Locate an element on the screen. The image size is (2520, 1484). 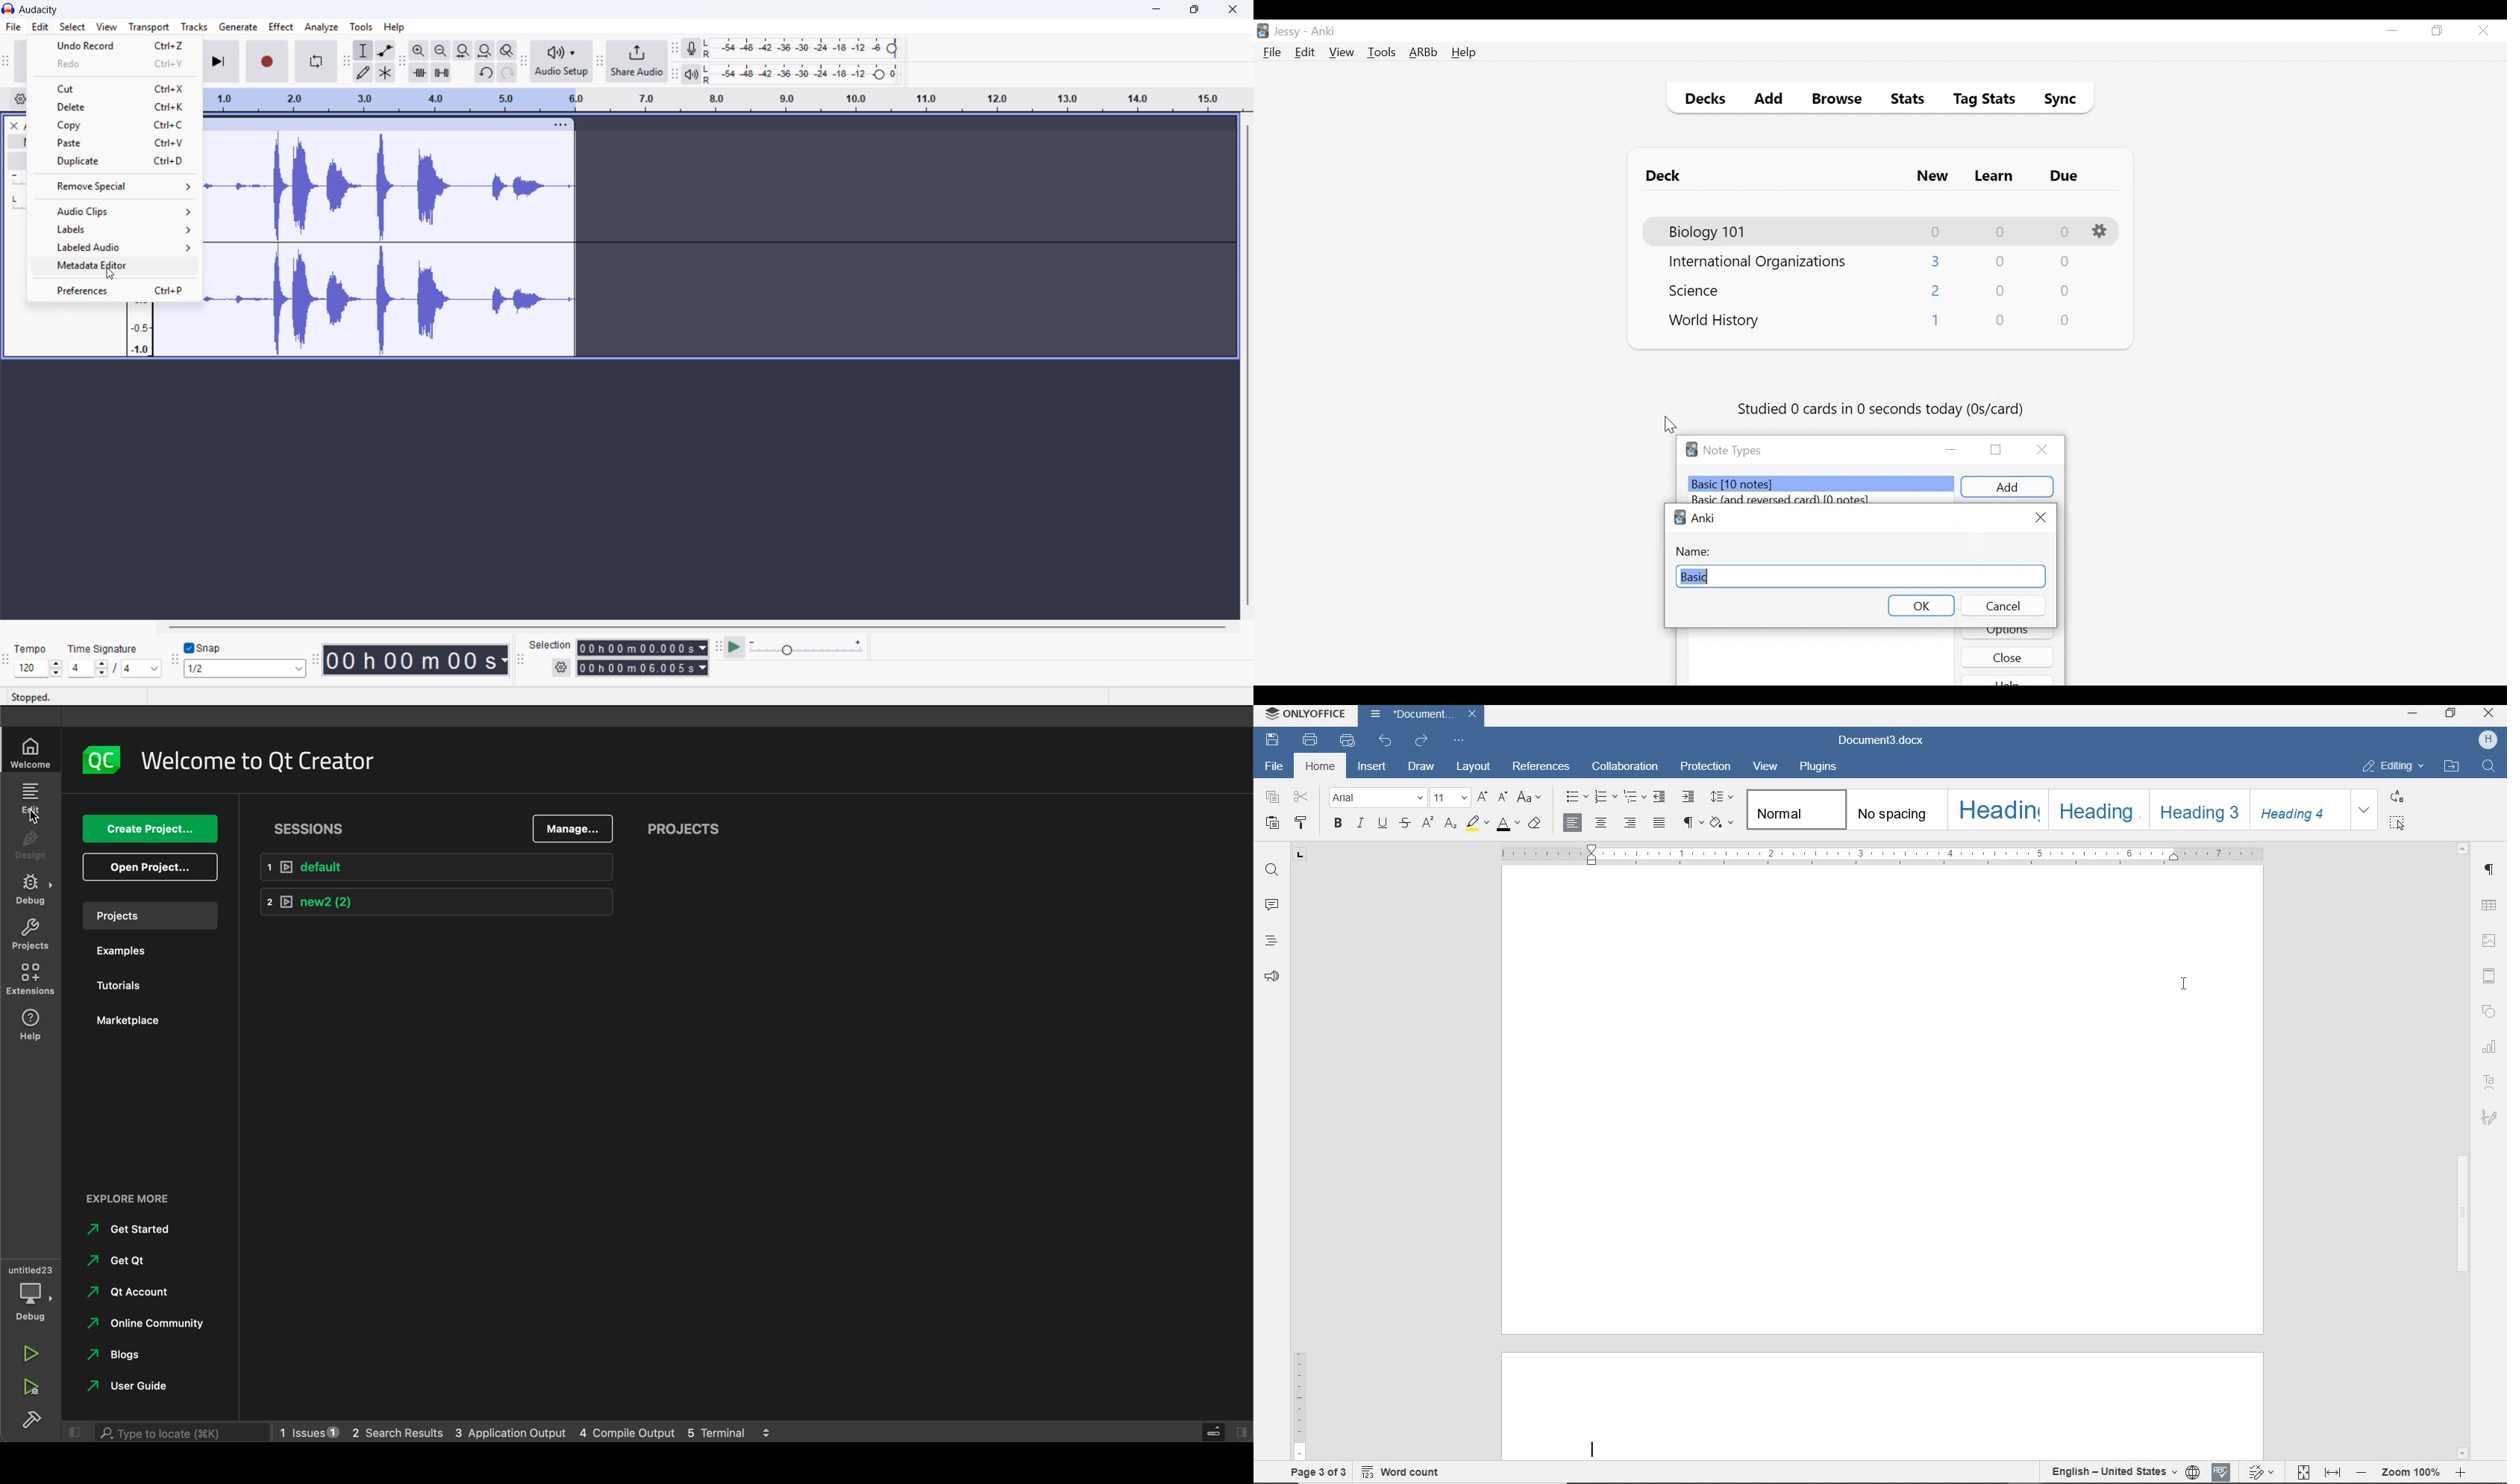
Close is located at coordinates (2045, 450).